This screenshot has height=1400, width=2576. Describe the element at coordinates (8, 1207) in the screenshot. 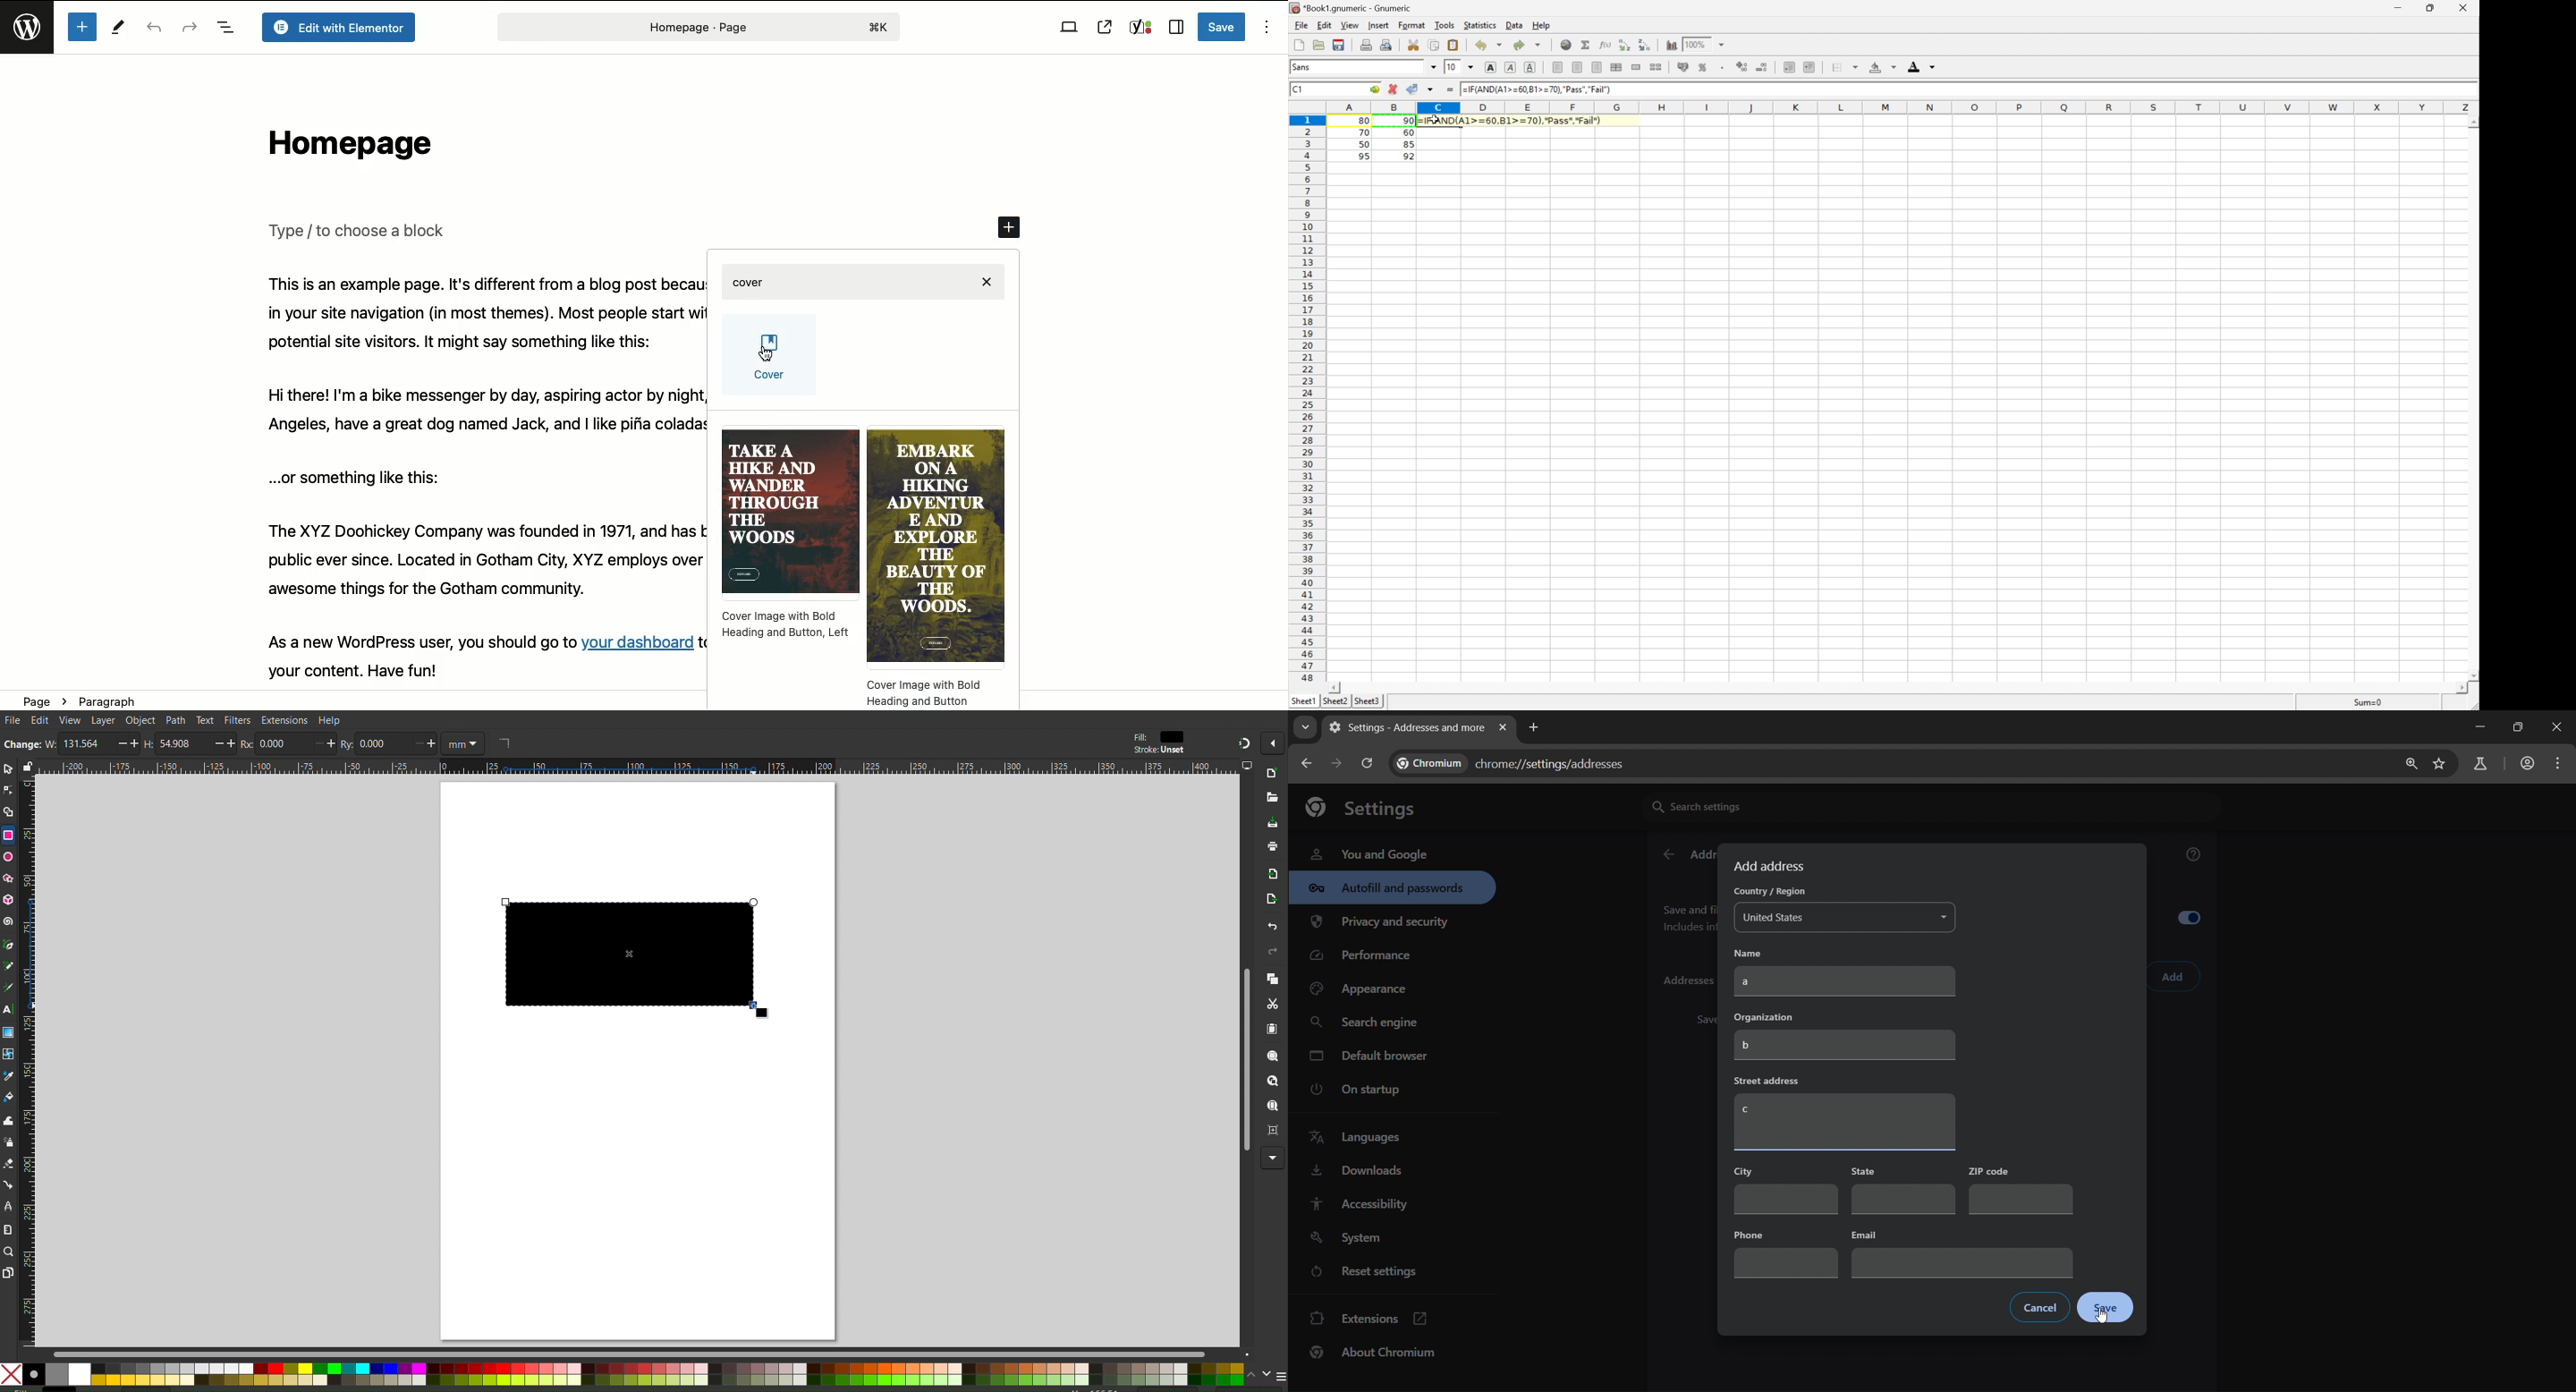

I see `LPE Tool` at that location.